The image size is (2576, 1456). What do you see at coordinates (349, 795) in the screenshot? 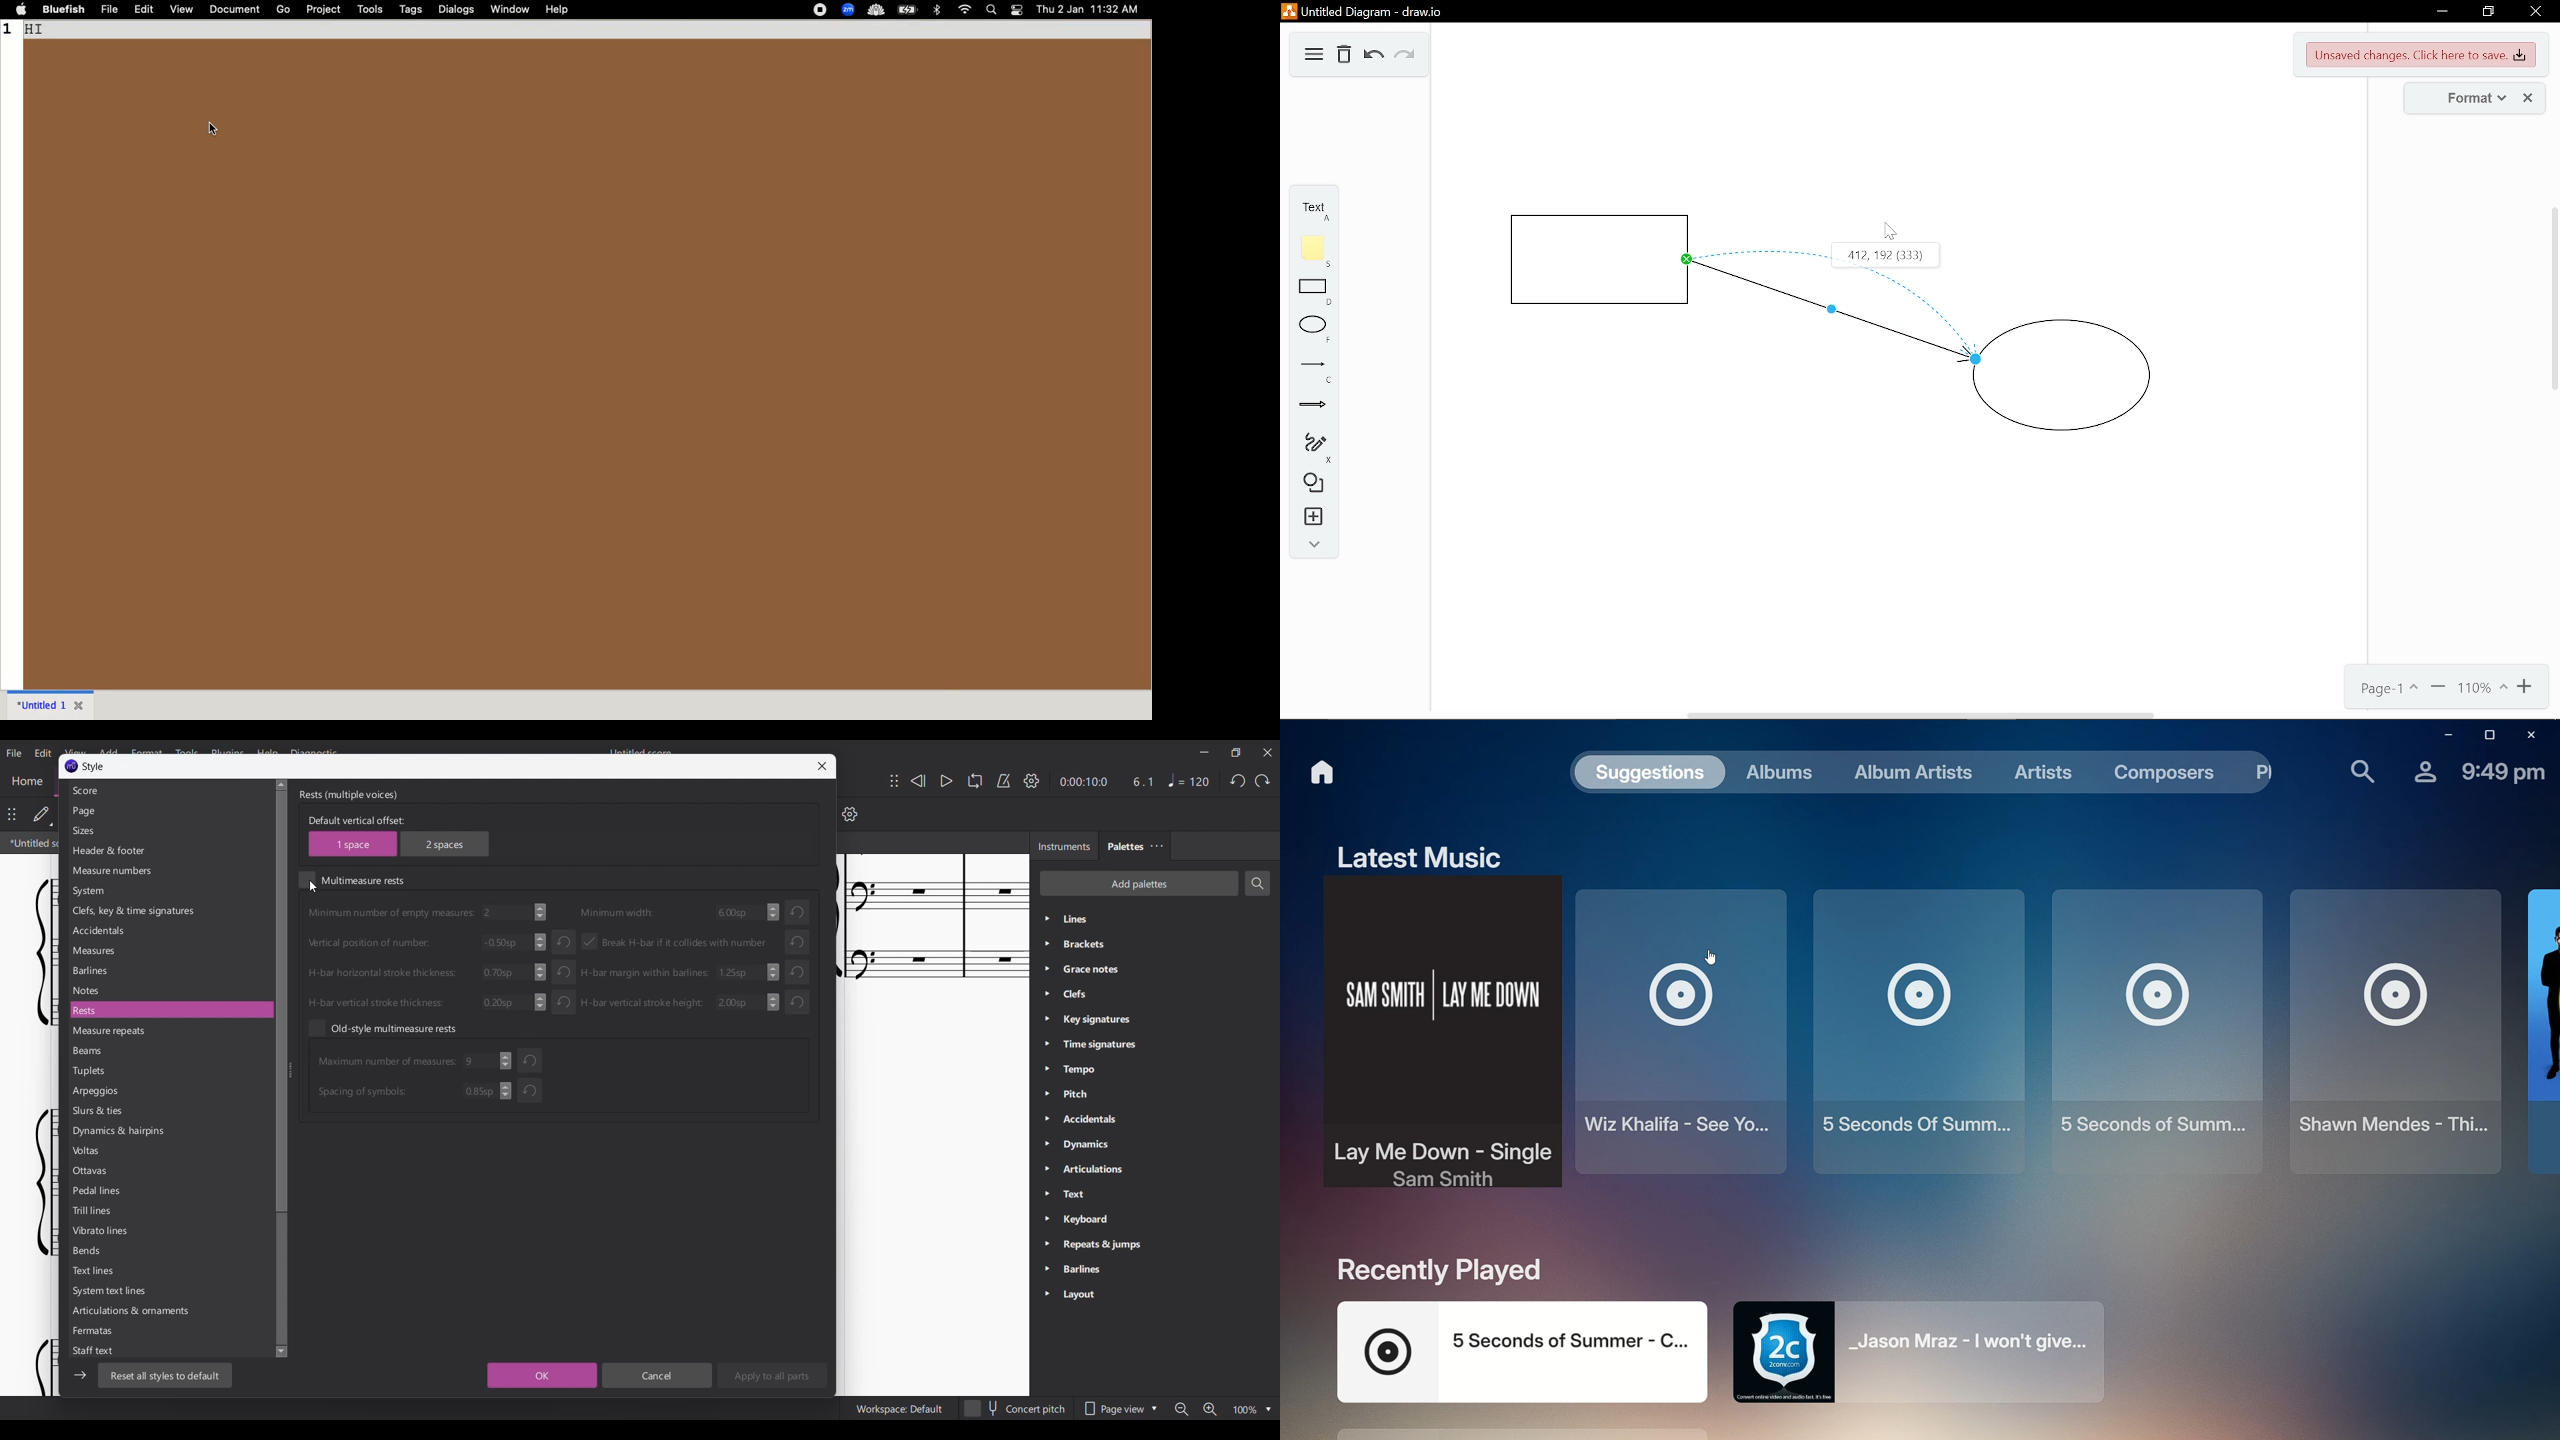
I see `Section title` at bounding box center [349, 795].